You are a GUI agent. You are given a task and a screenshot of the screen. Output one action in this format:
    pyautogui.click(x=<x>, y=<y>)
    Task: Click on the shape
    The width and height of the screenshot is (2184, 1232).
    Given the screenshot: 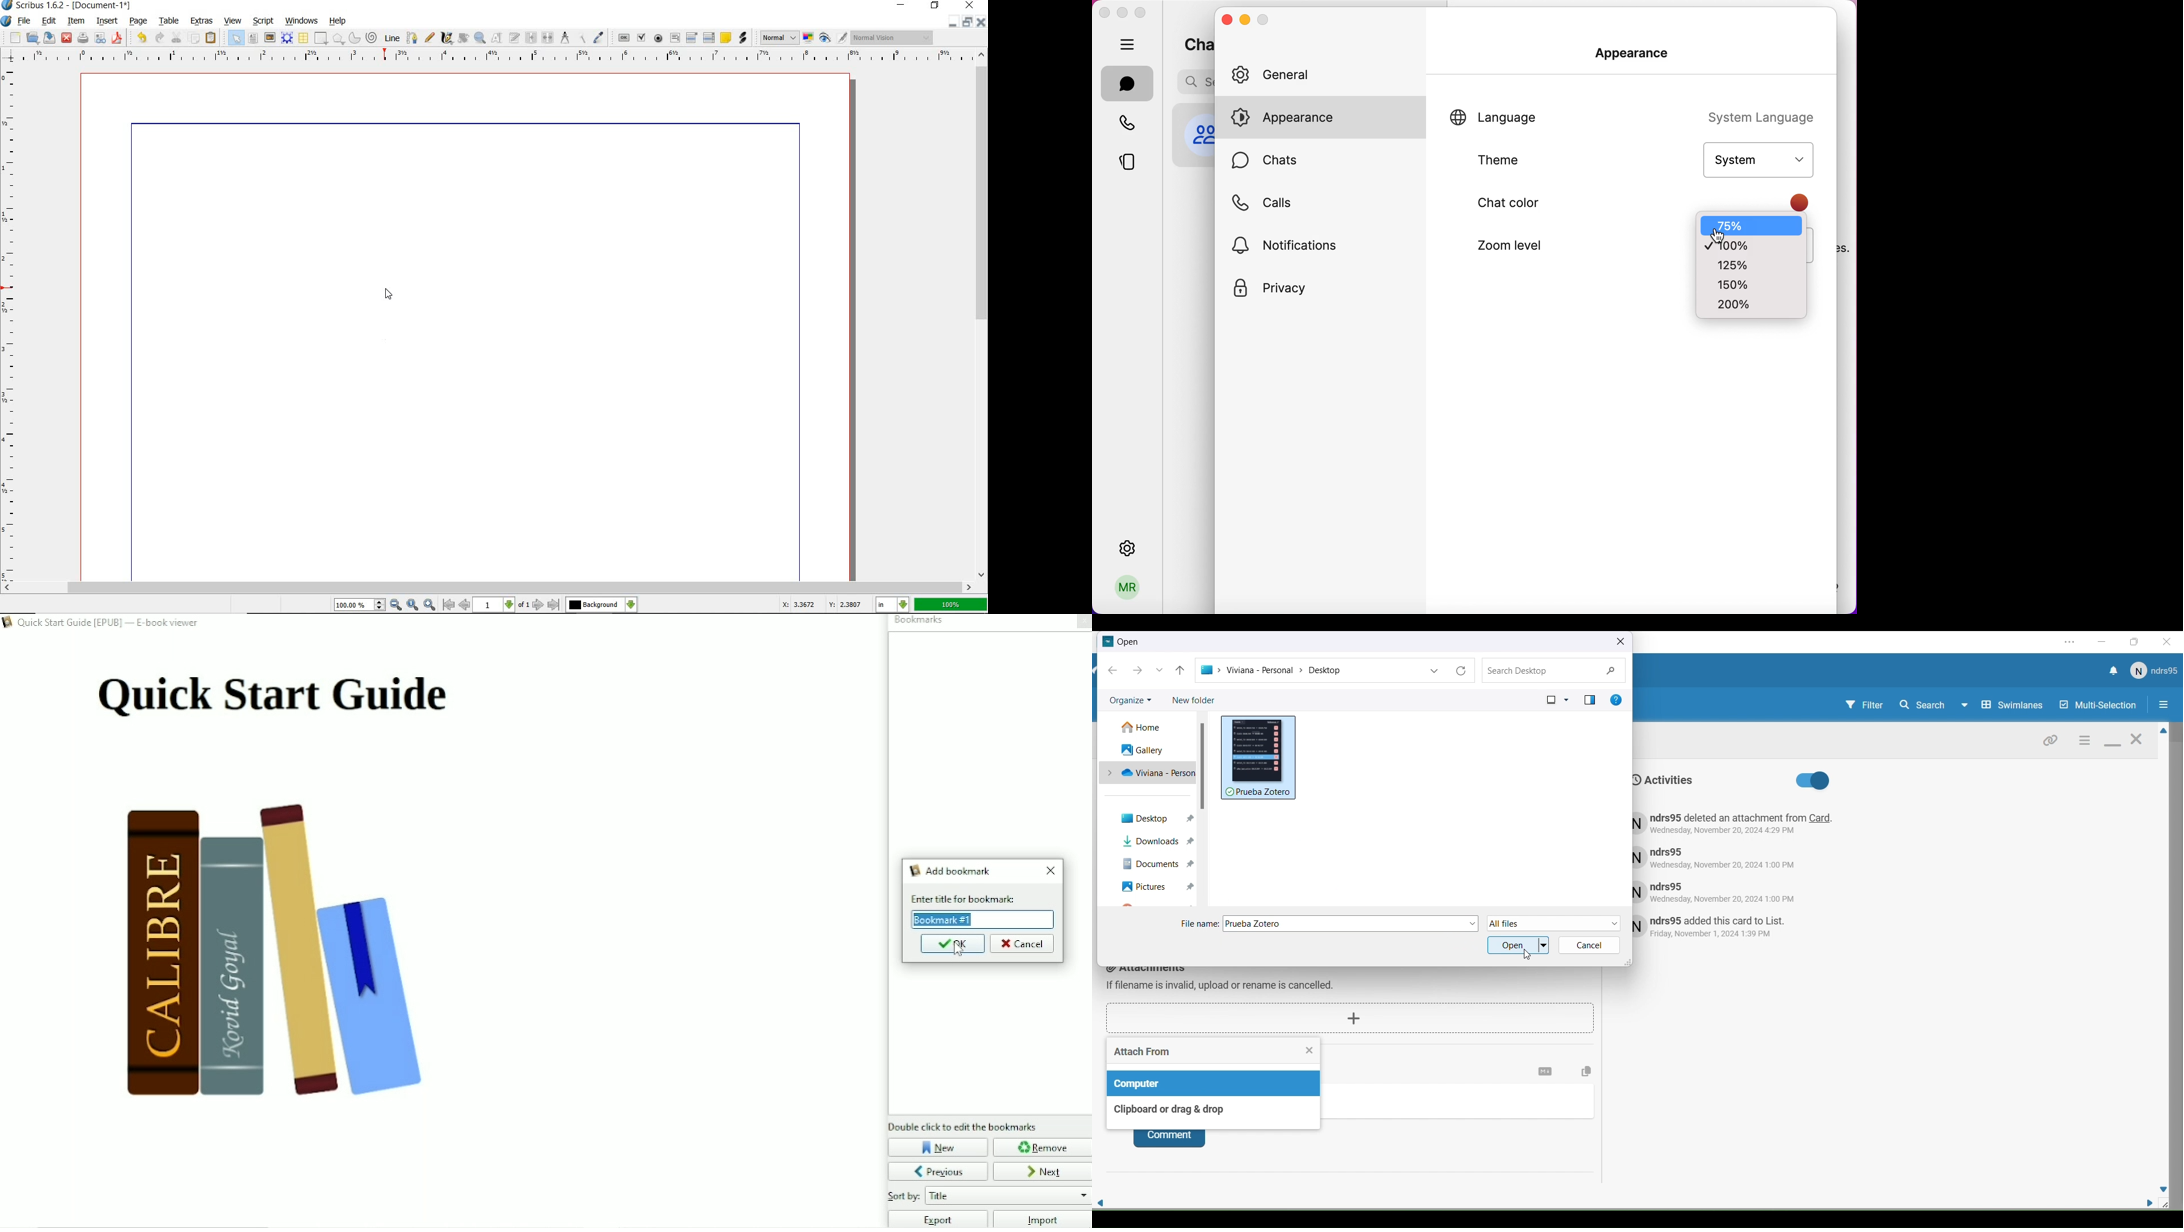 What is the action you would take?
    pyautogui.click(x=322, y=37)
    